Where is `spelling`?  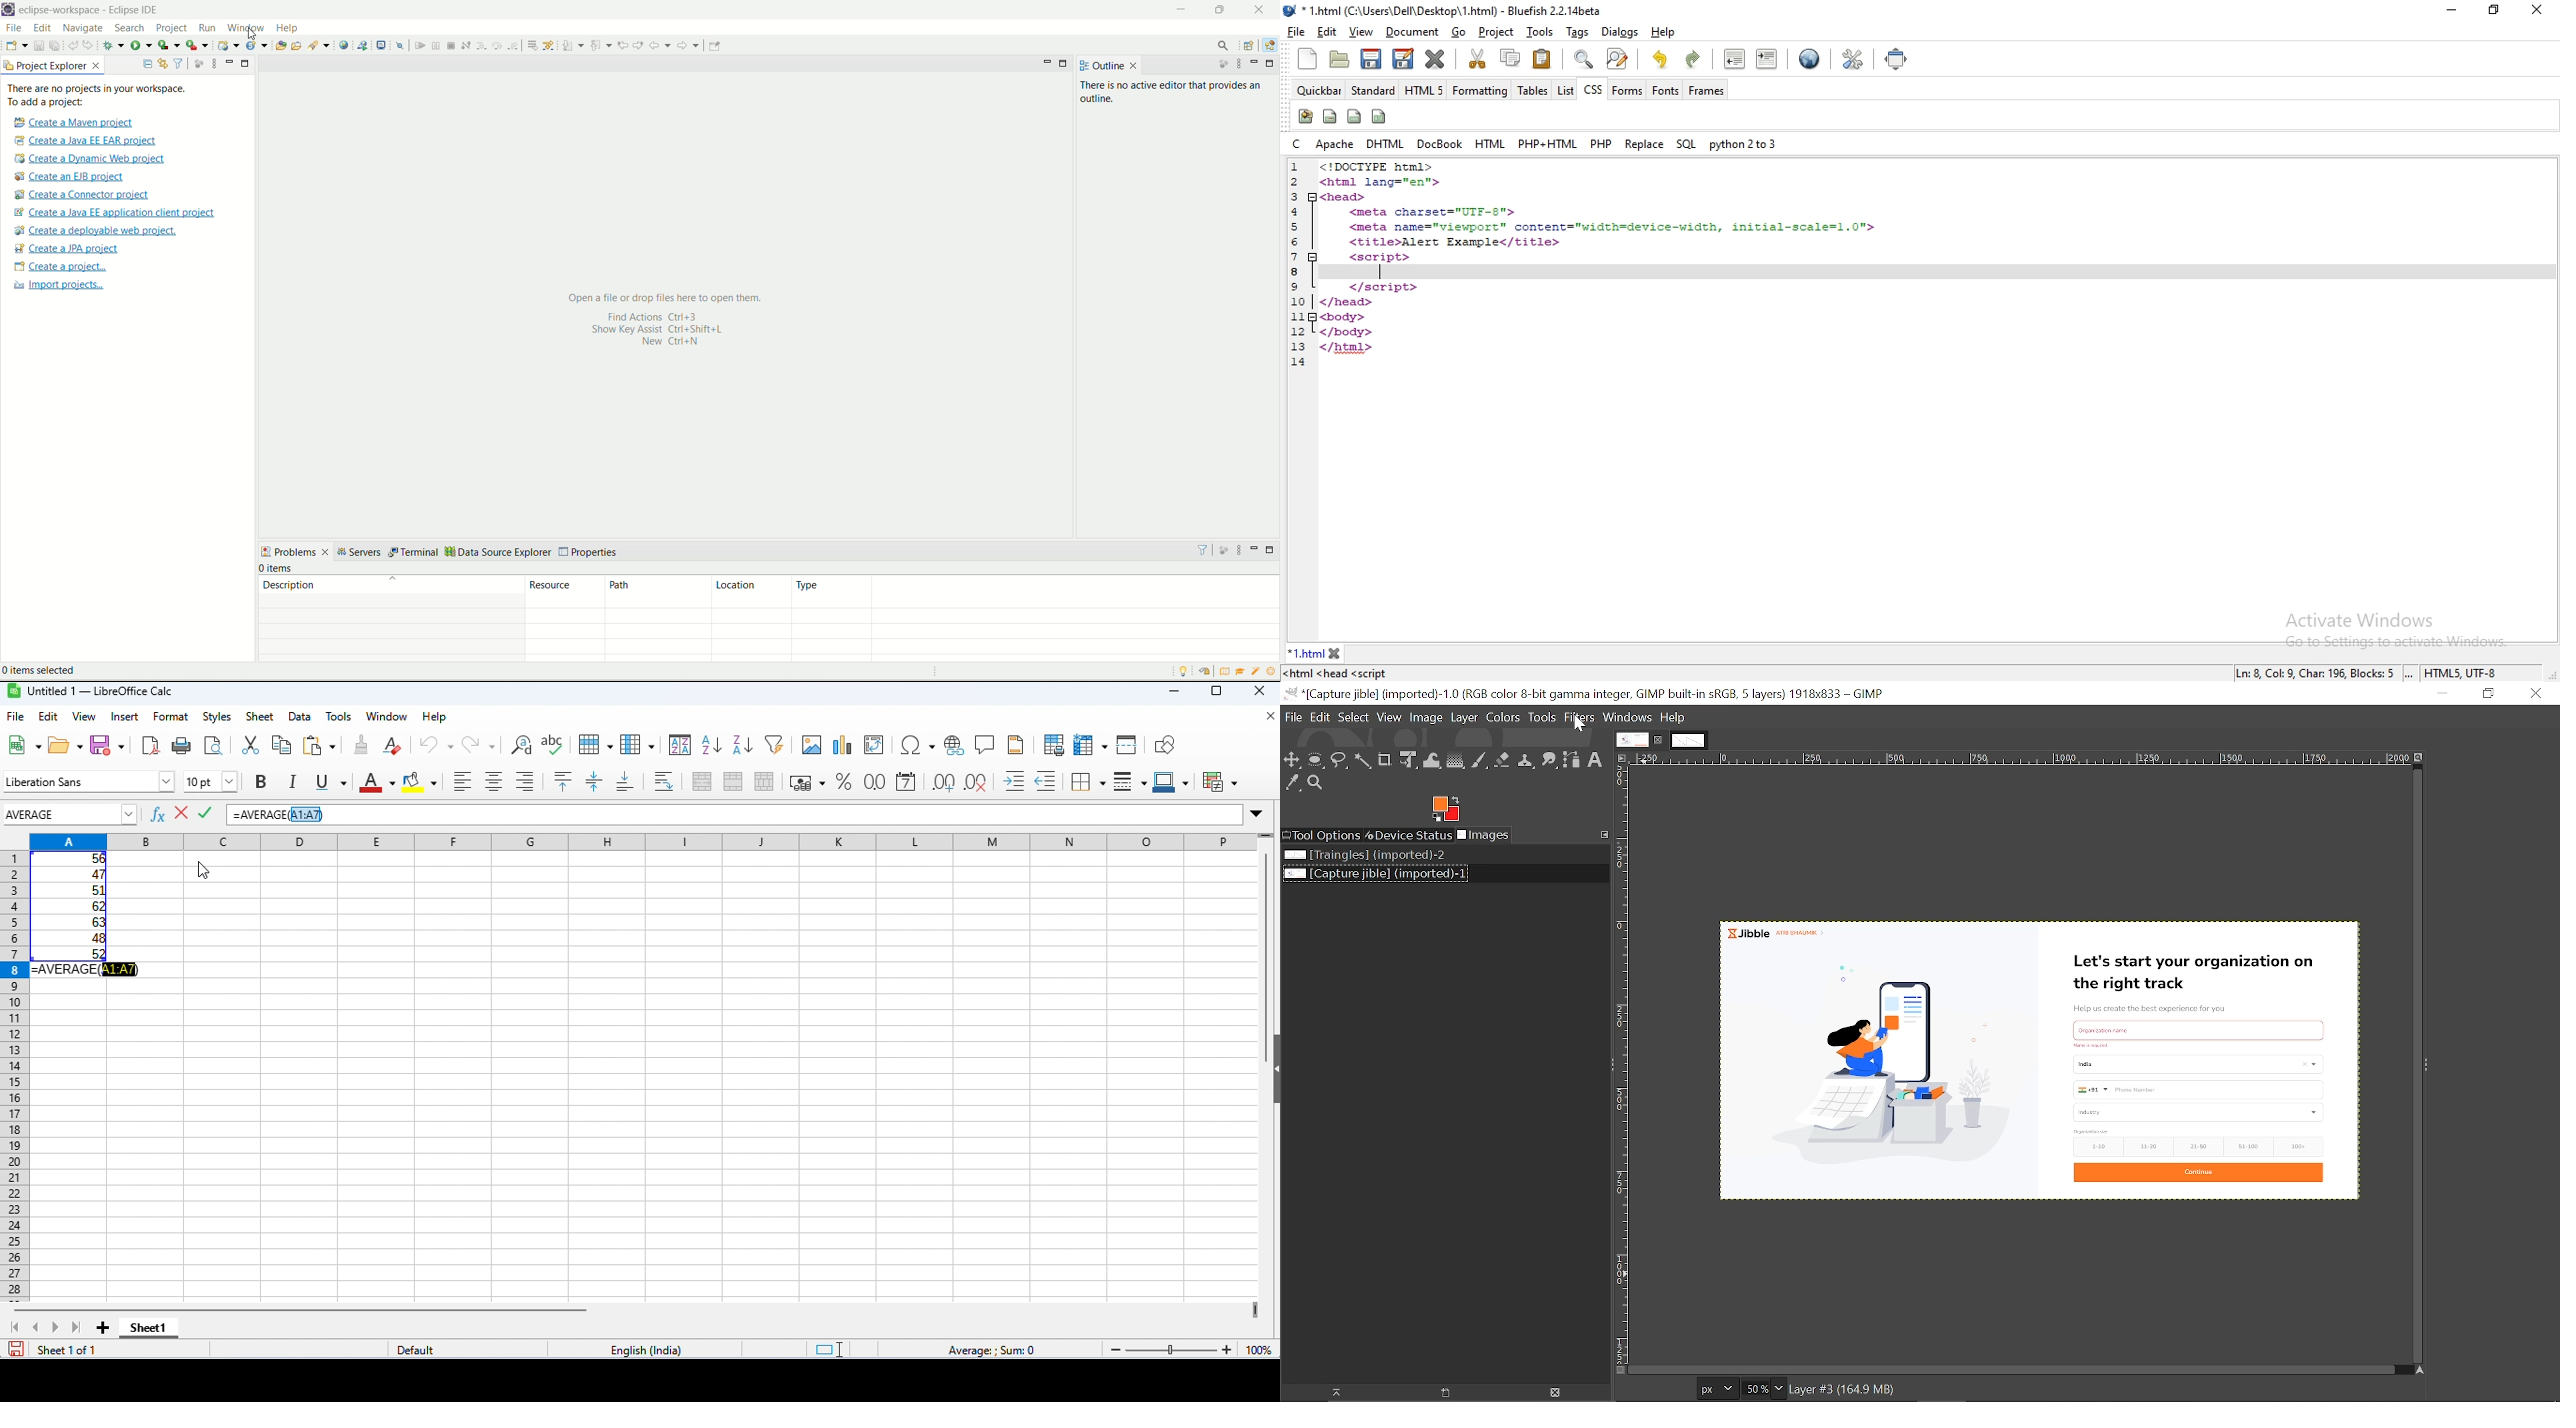 spelling is located at coordinates (554, 744).